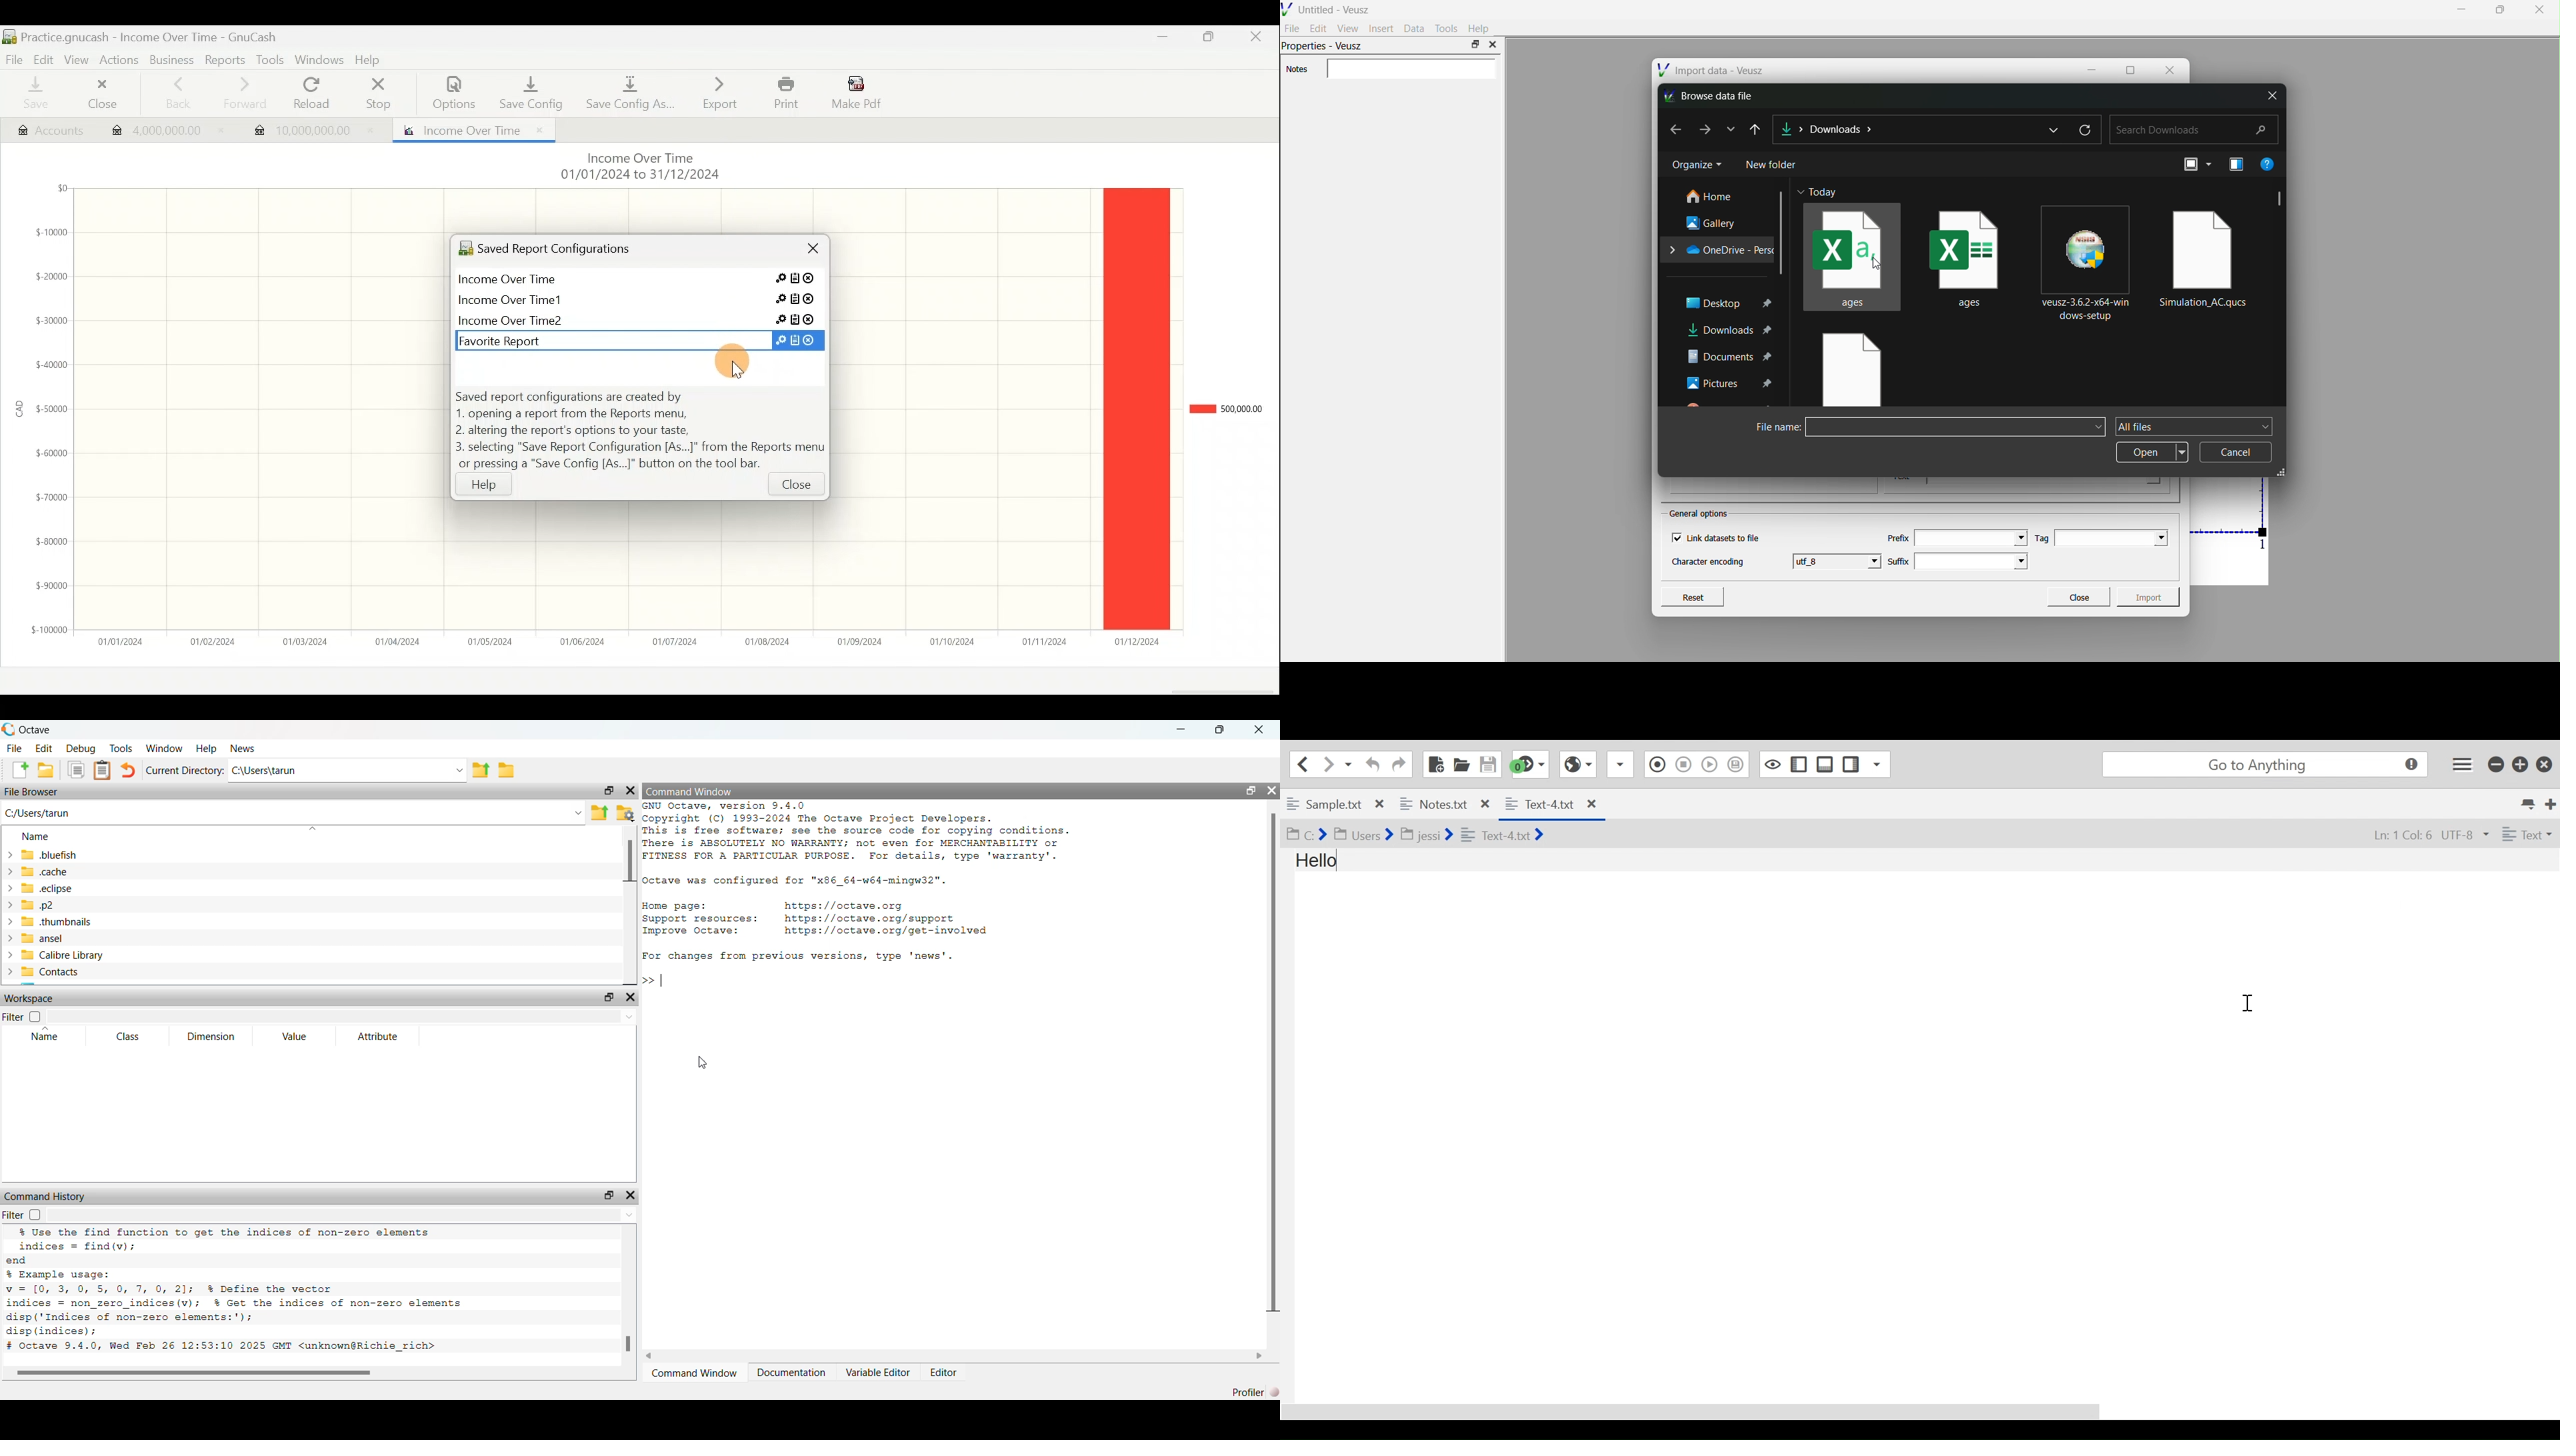 The image size is (2576, 1456). I want to click on vertical scroll bar, so click(629, 904).